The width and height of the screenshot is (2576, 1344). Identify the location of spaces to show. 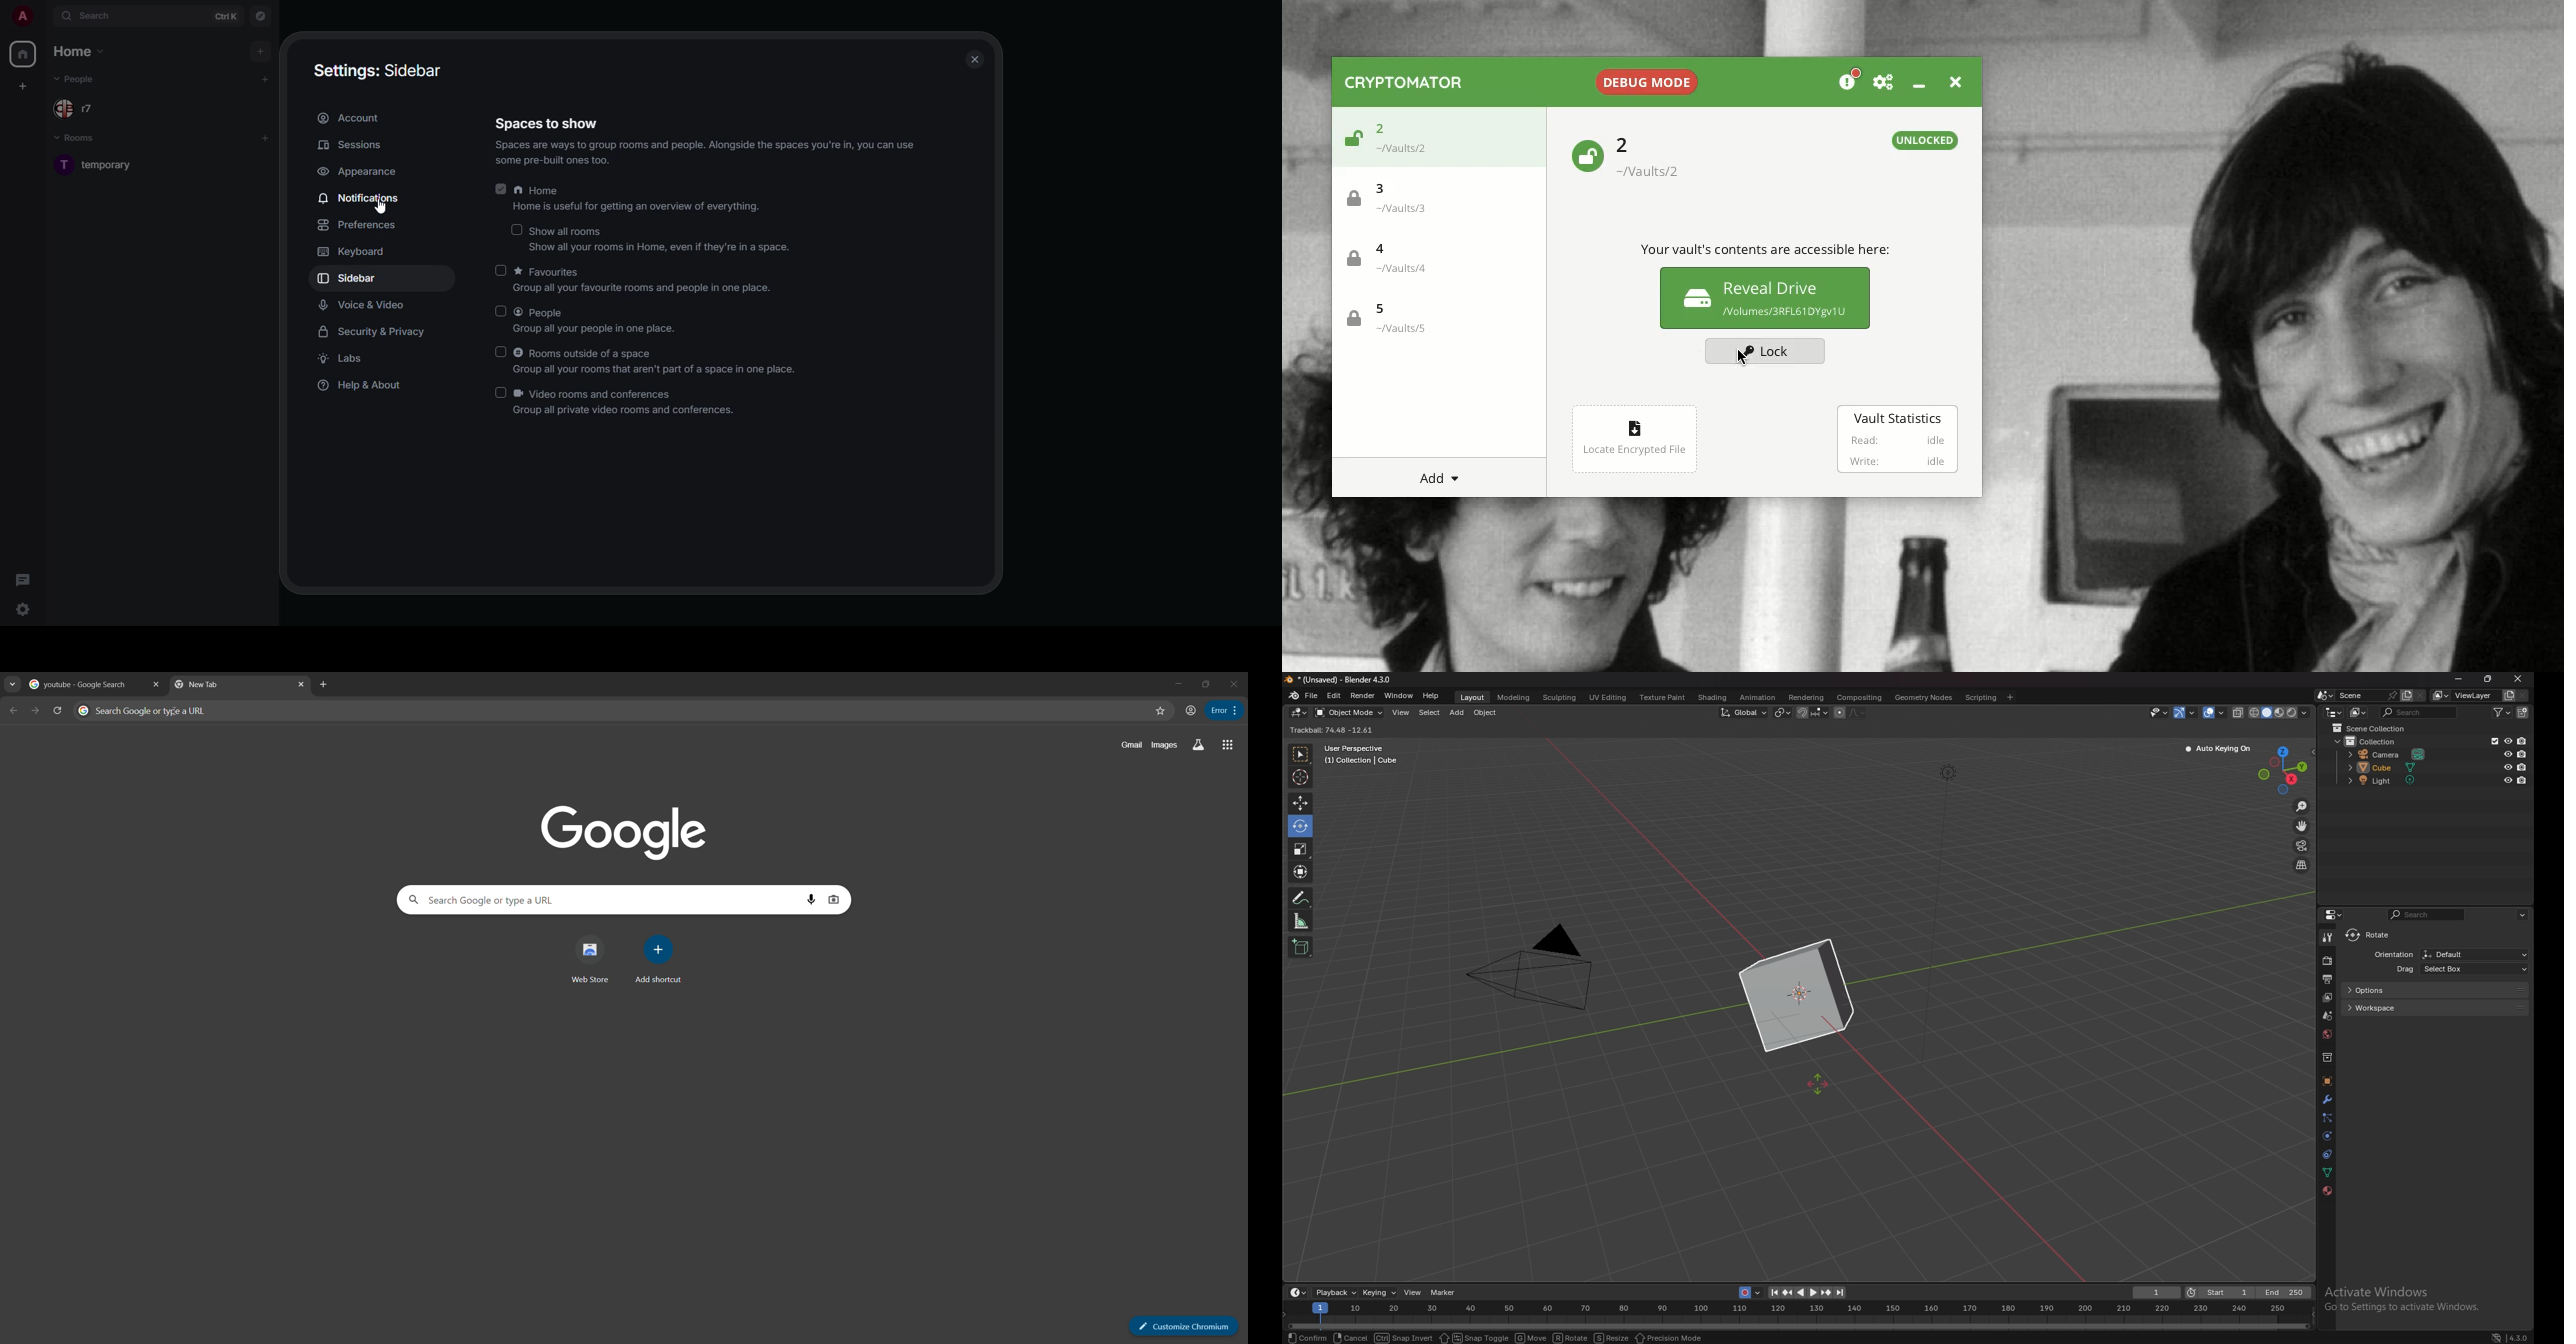
(549, 123).